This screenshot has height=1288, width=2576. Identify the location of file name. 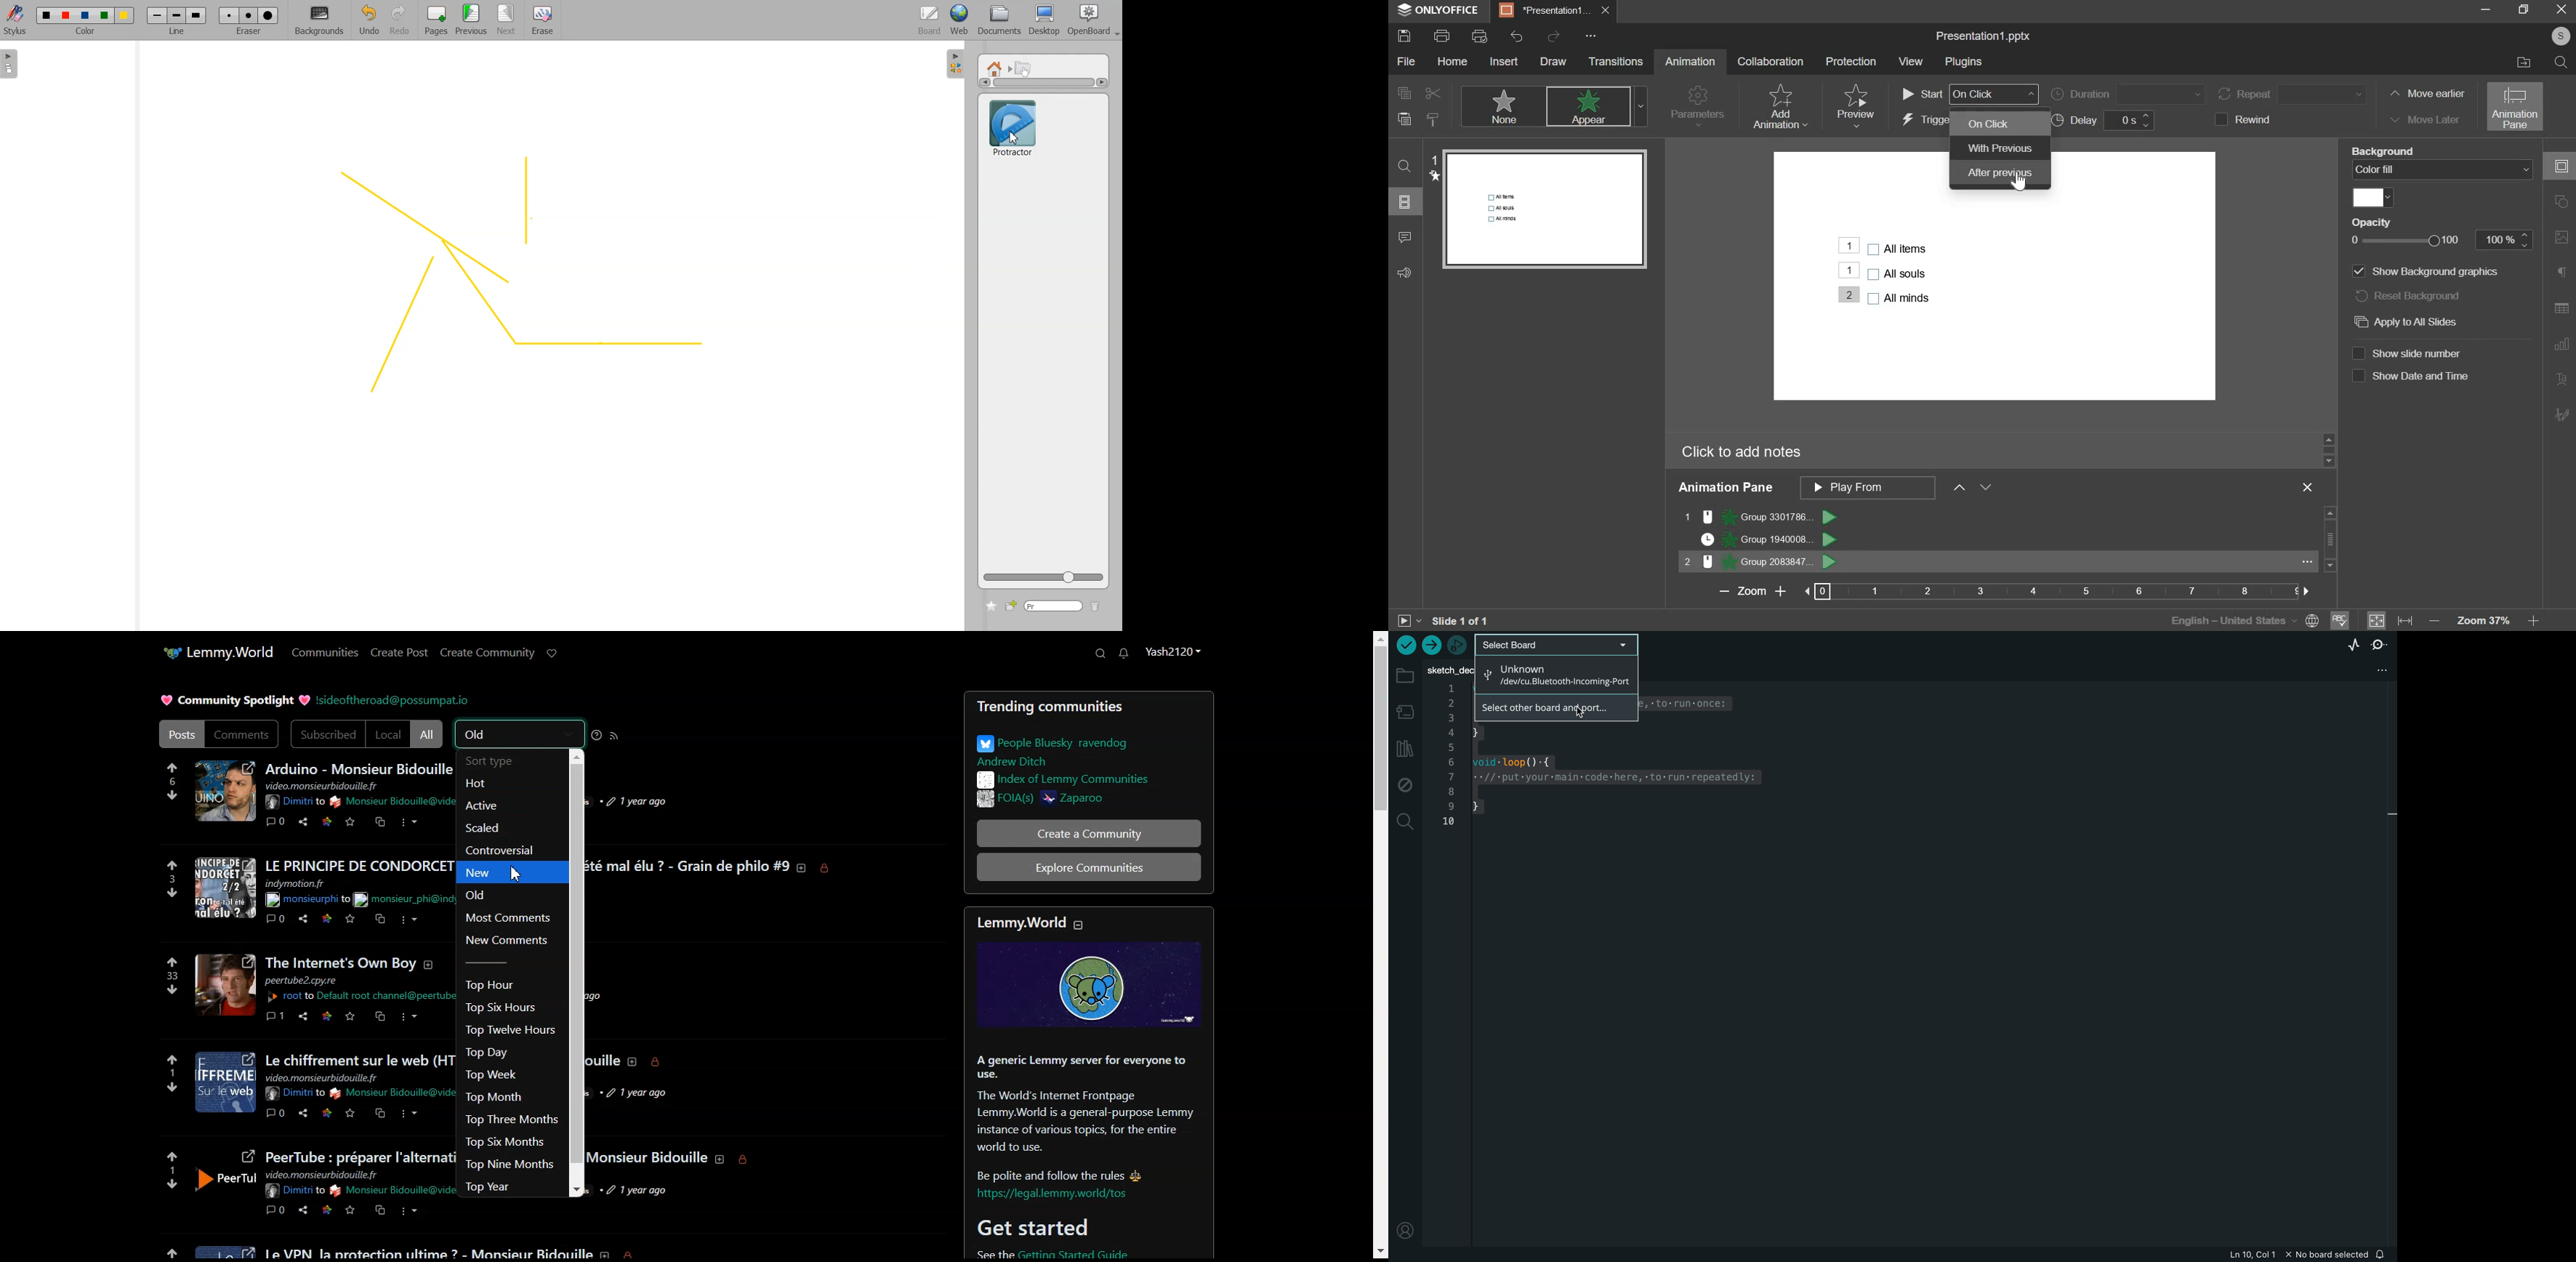
(1984, 37).